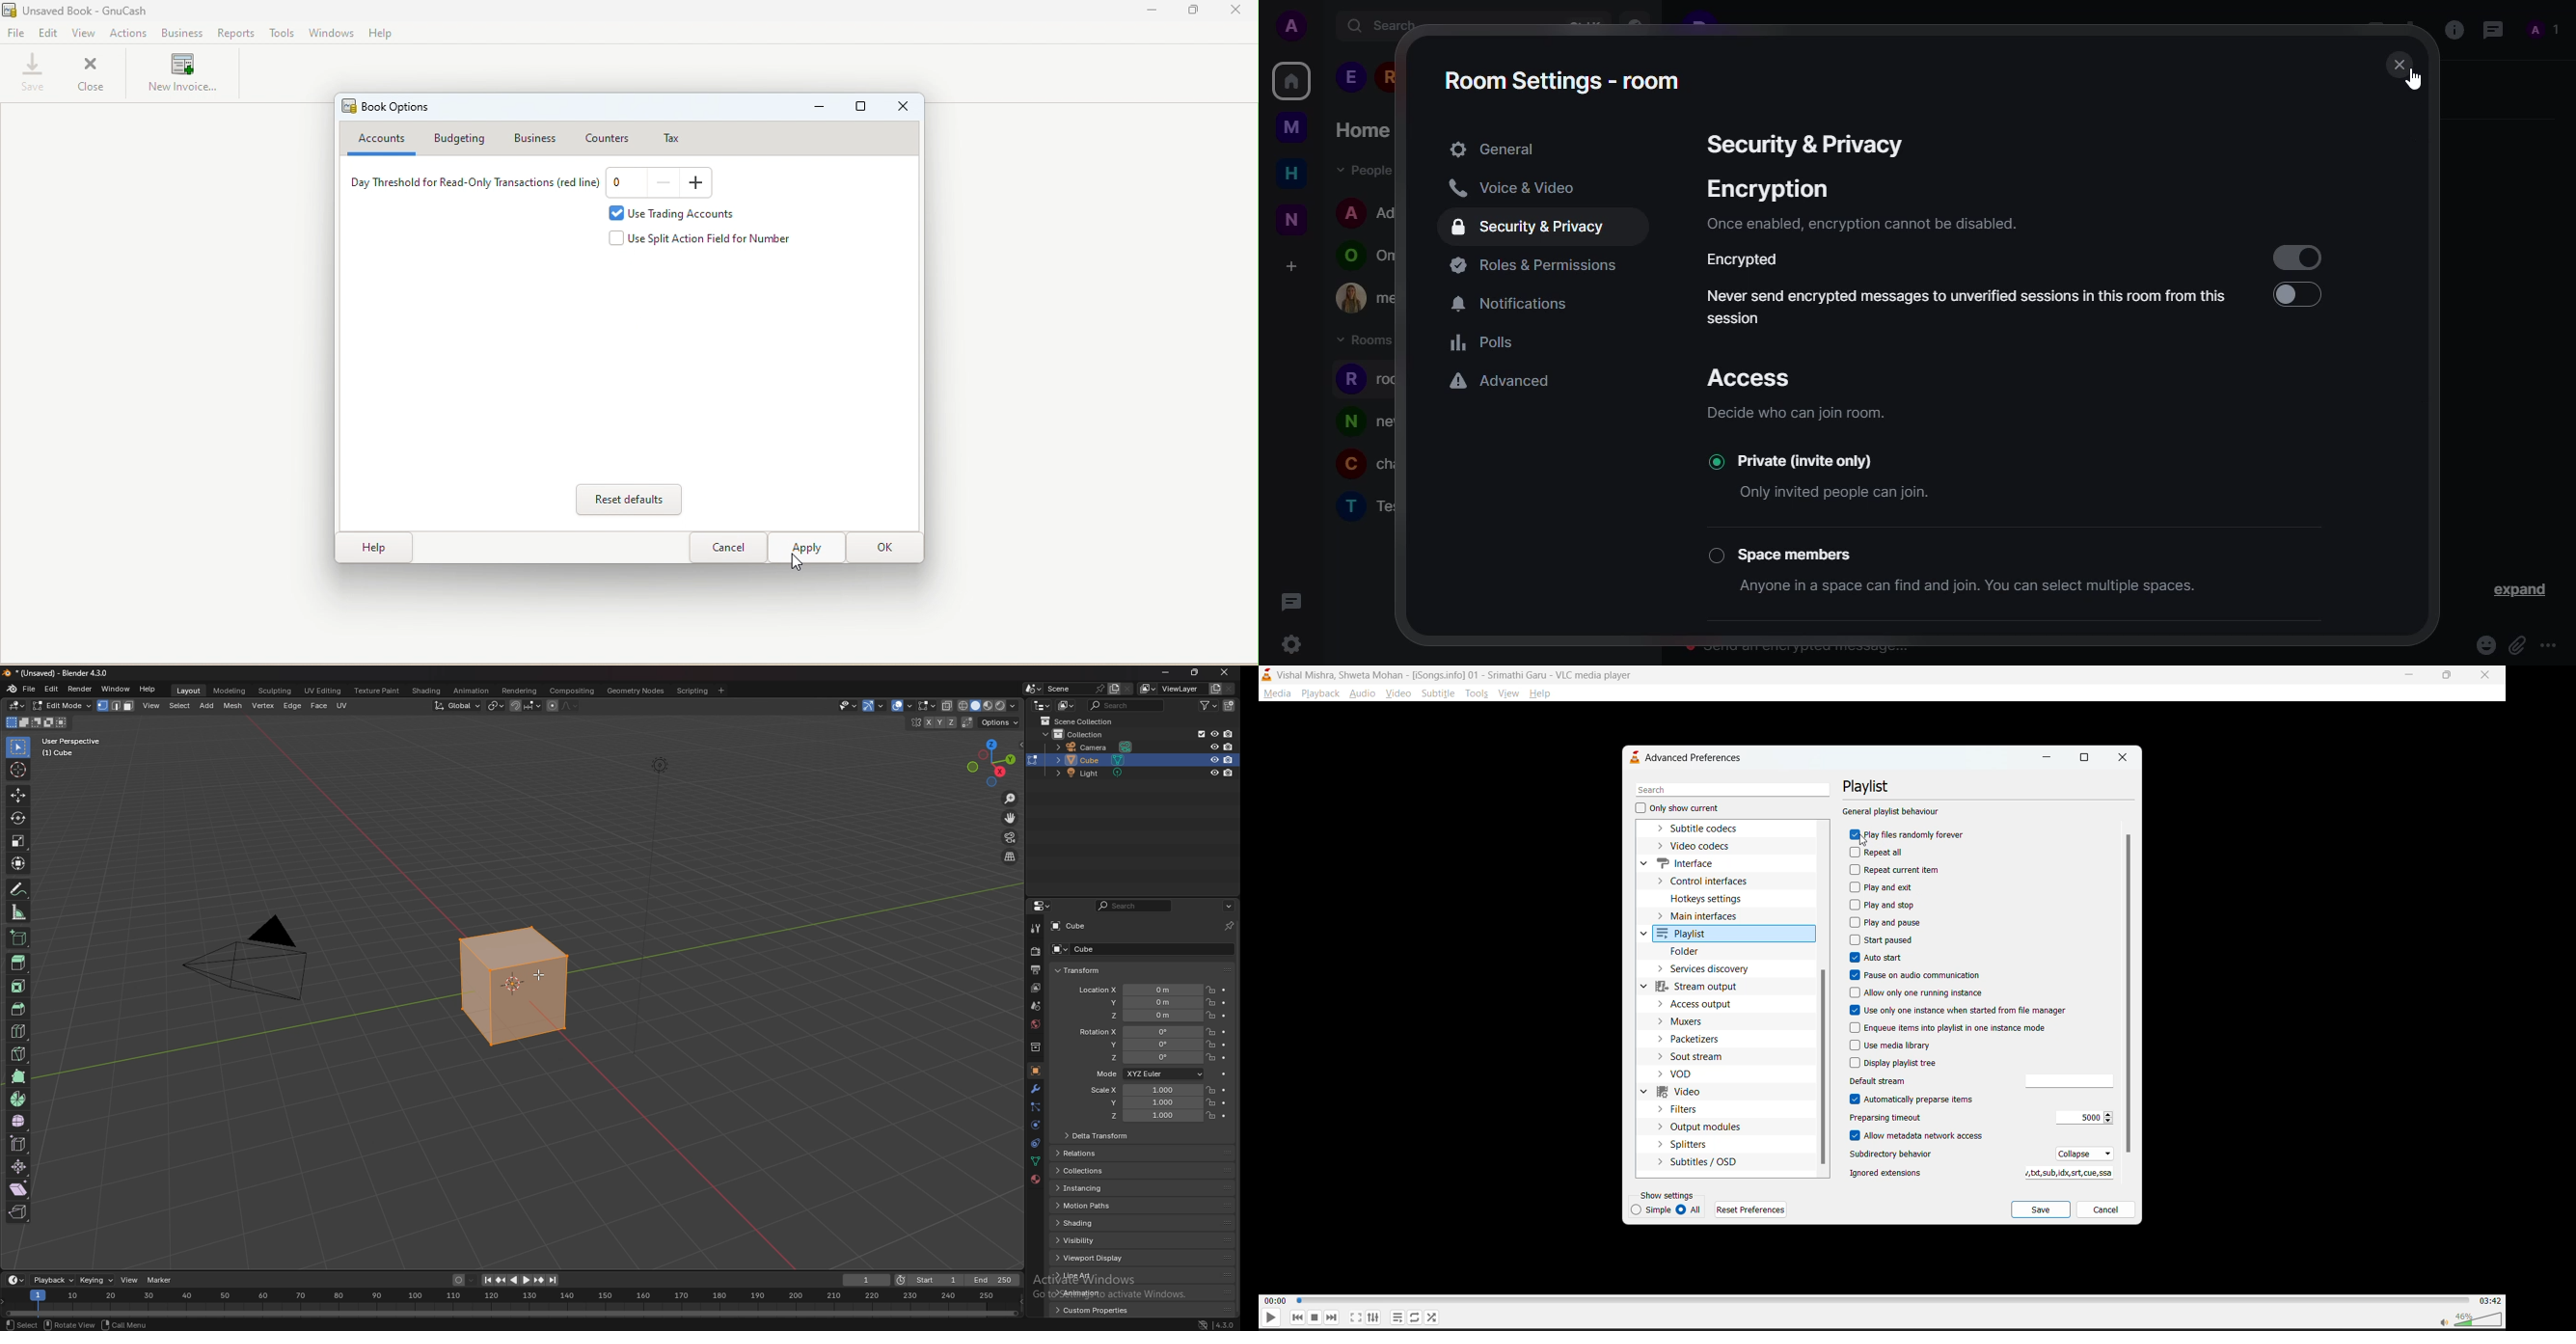 This screenshot has width=2576, height=1344. Describe the element at coordinates (999, 723) in the screenshot. I see `options` at that location.